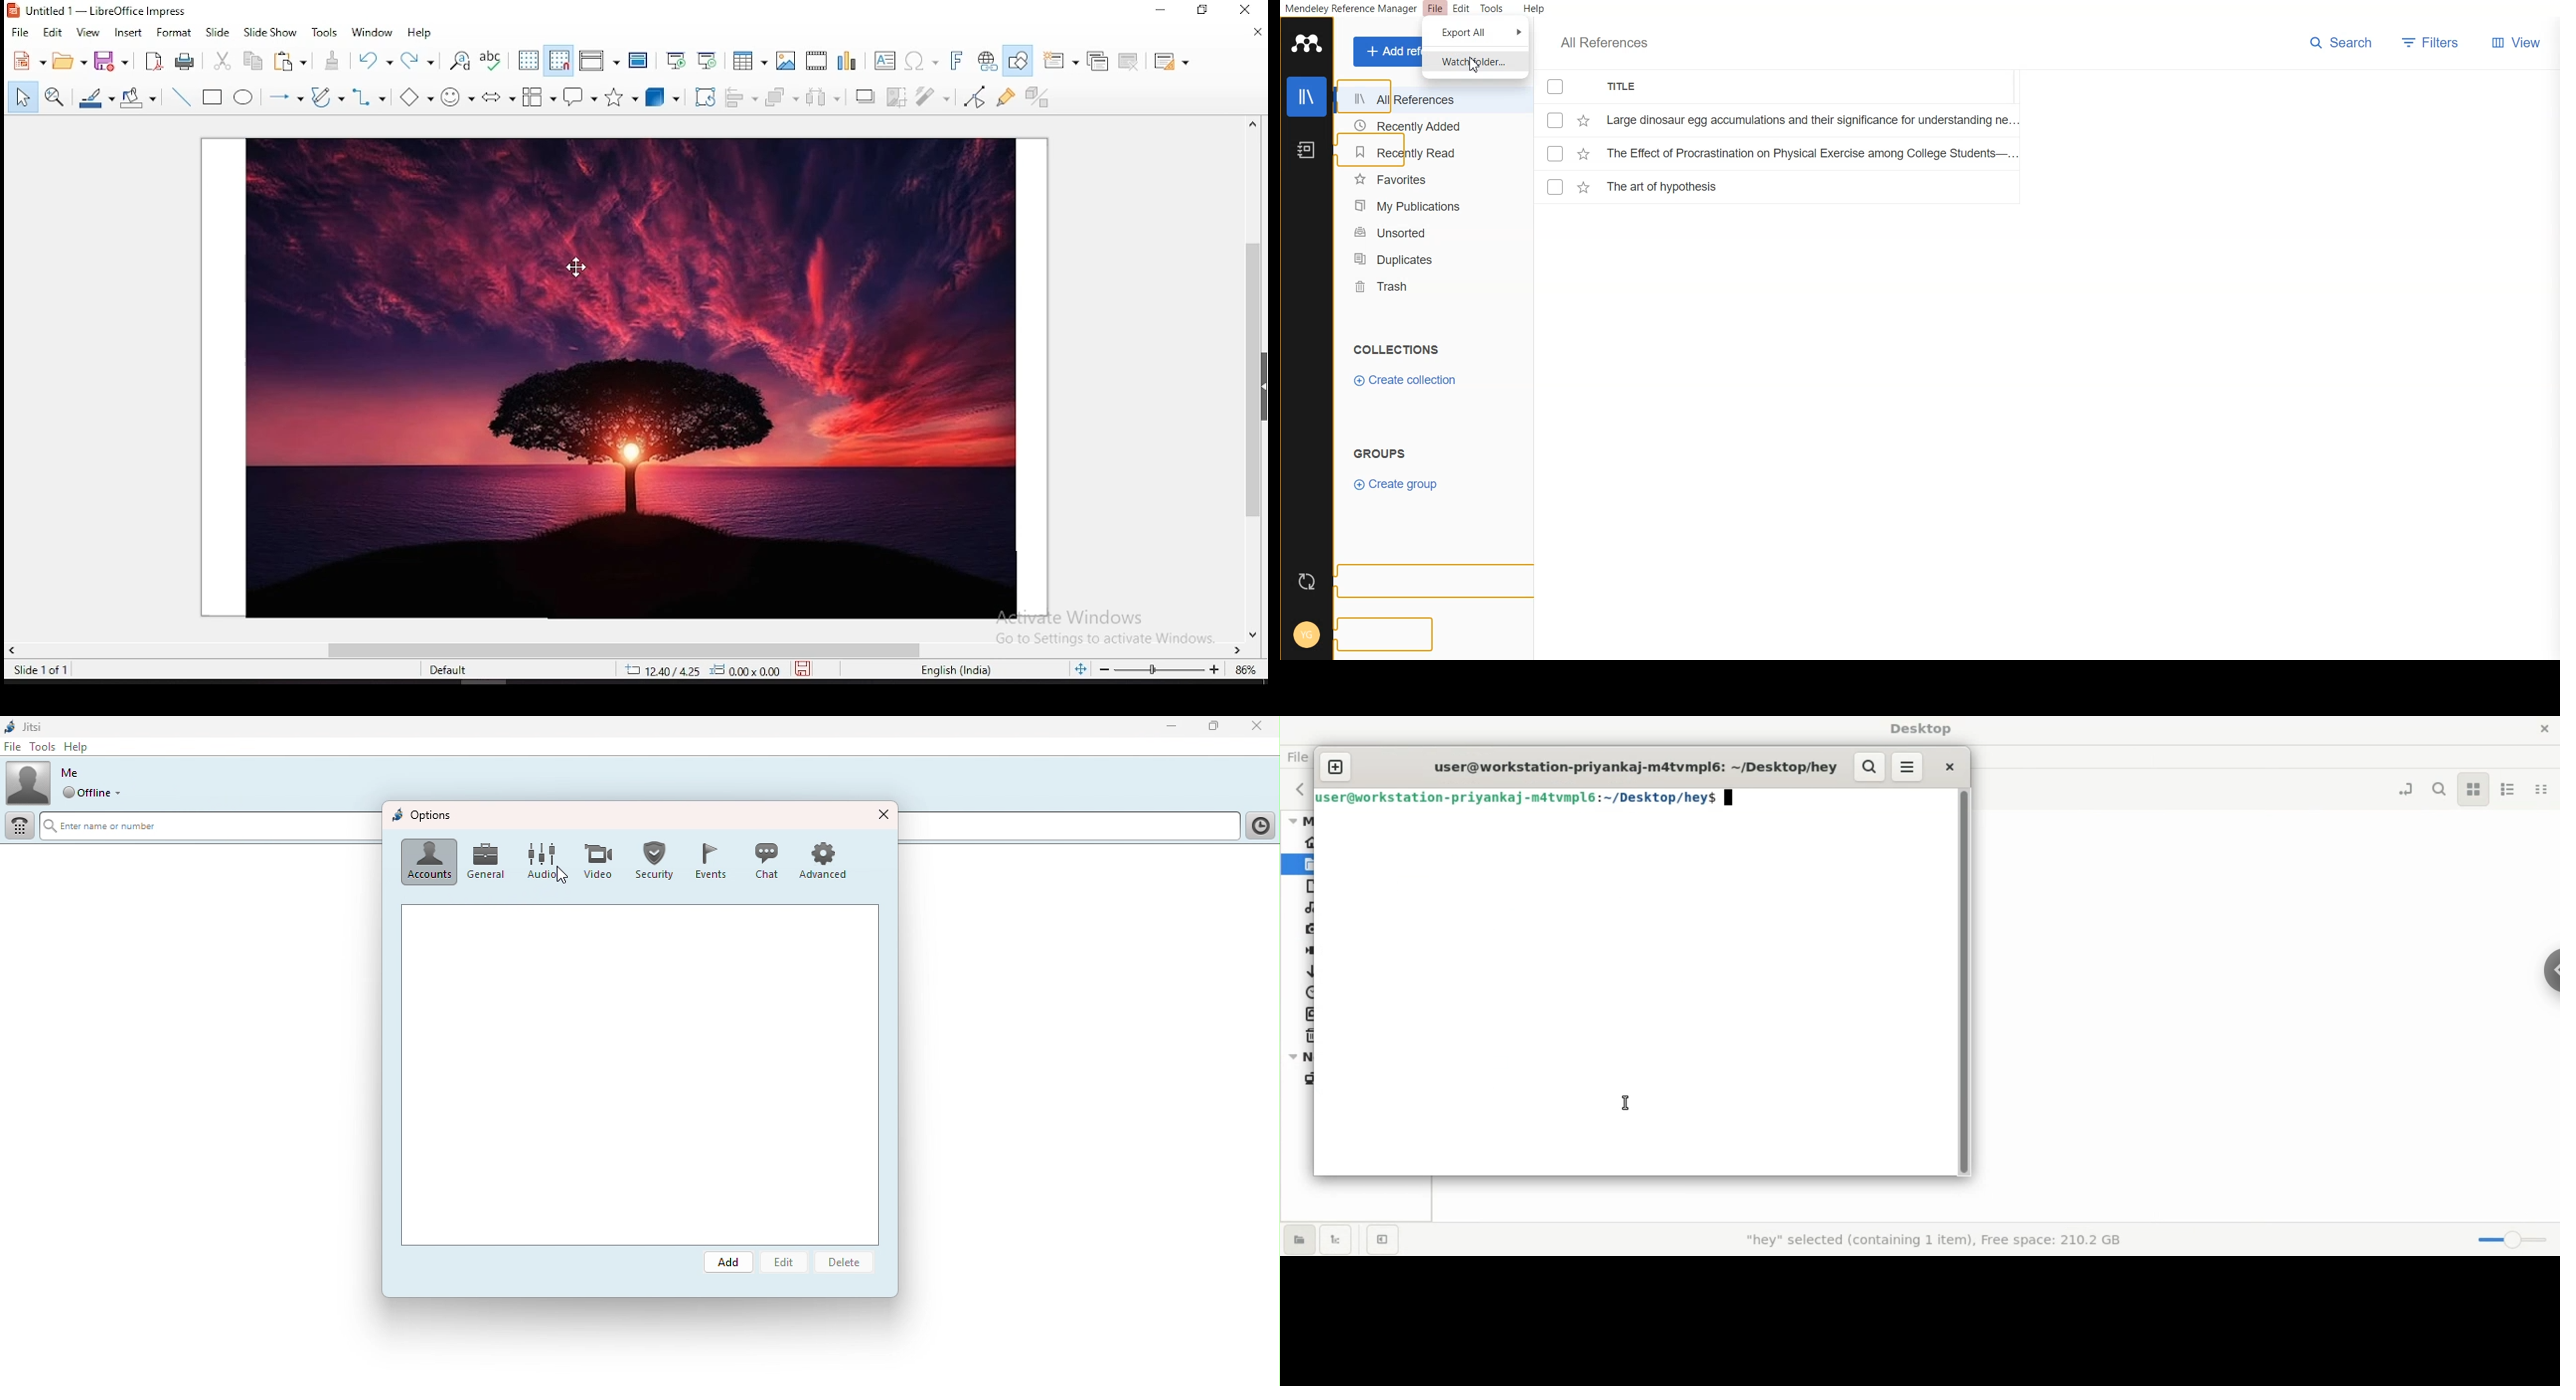 The height and width of the screenshot is (1400, 2576). What do you see at coordinates (1341, 1240) in the screenshot?
I see `show treeview` at bounding box center [1341, 1240].